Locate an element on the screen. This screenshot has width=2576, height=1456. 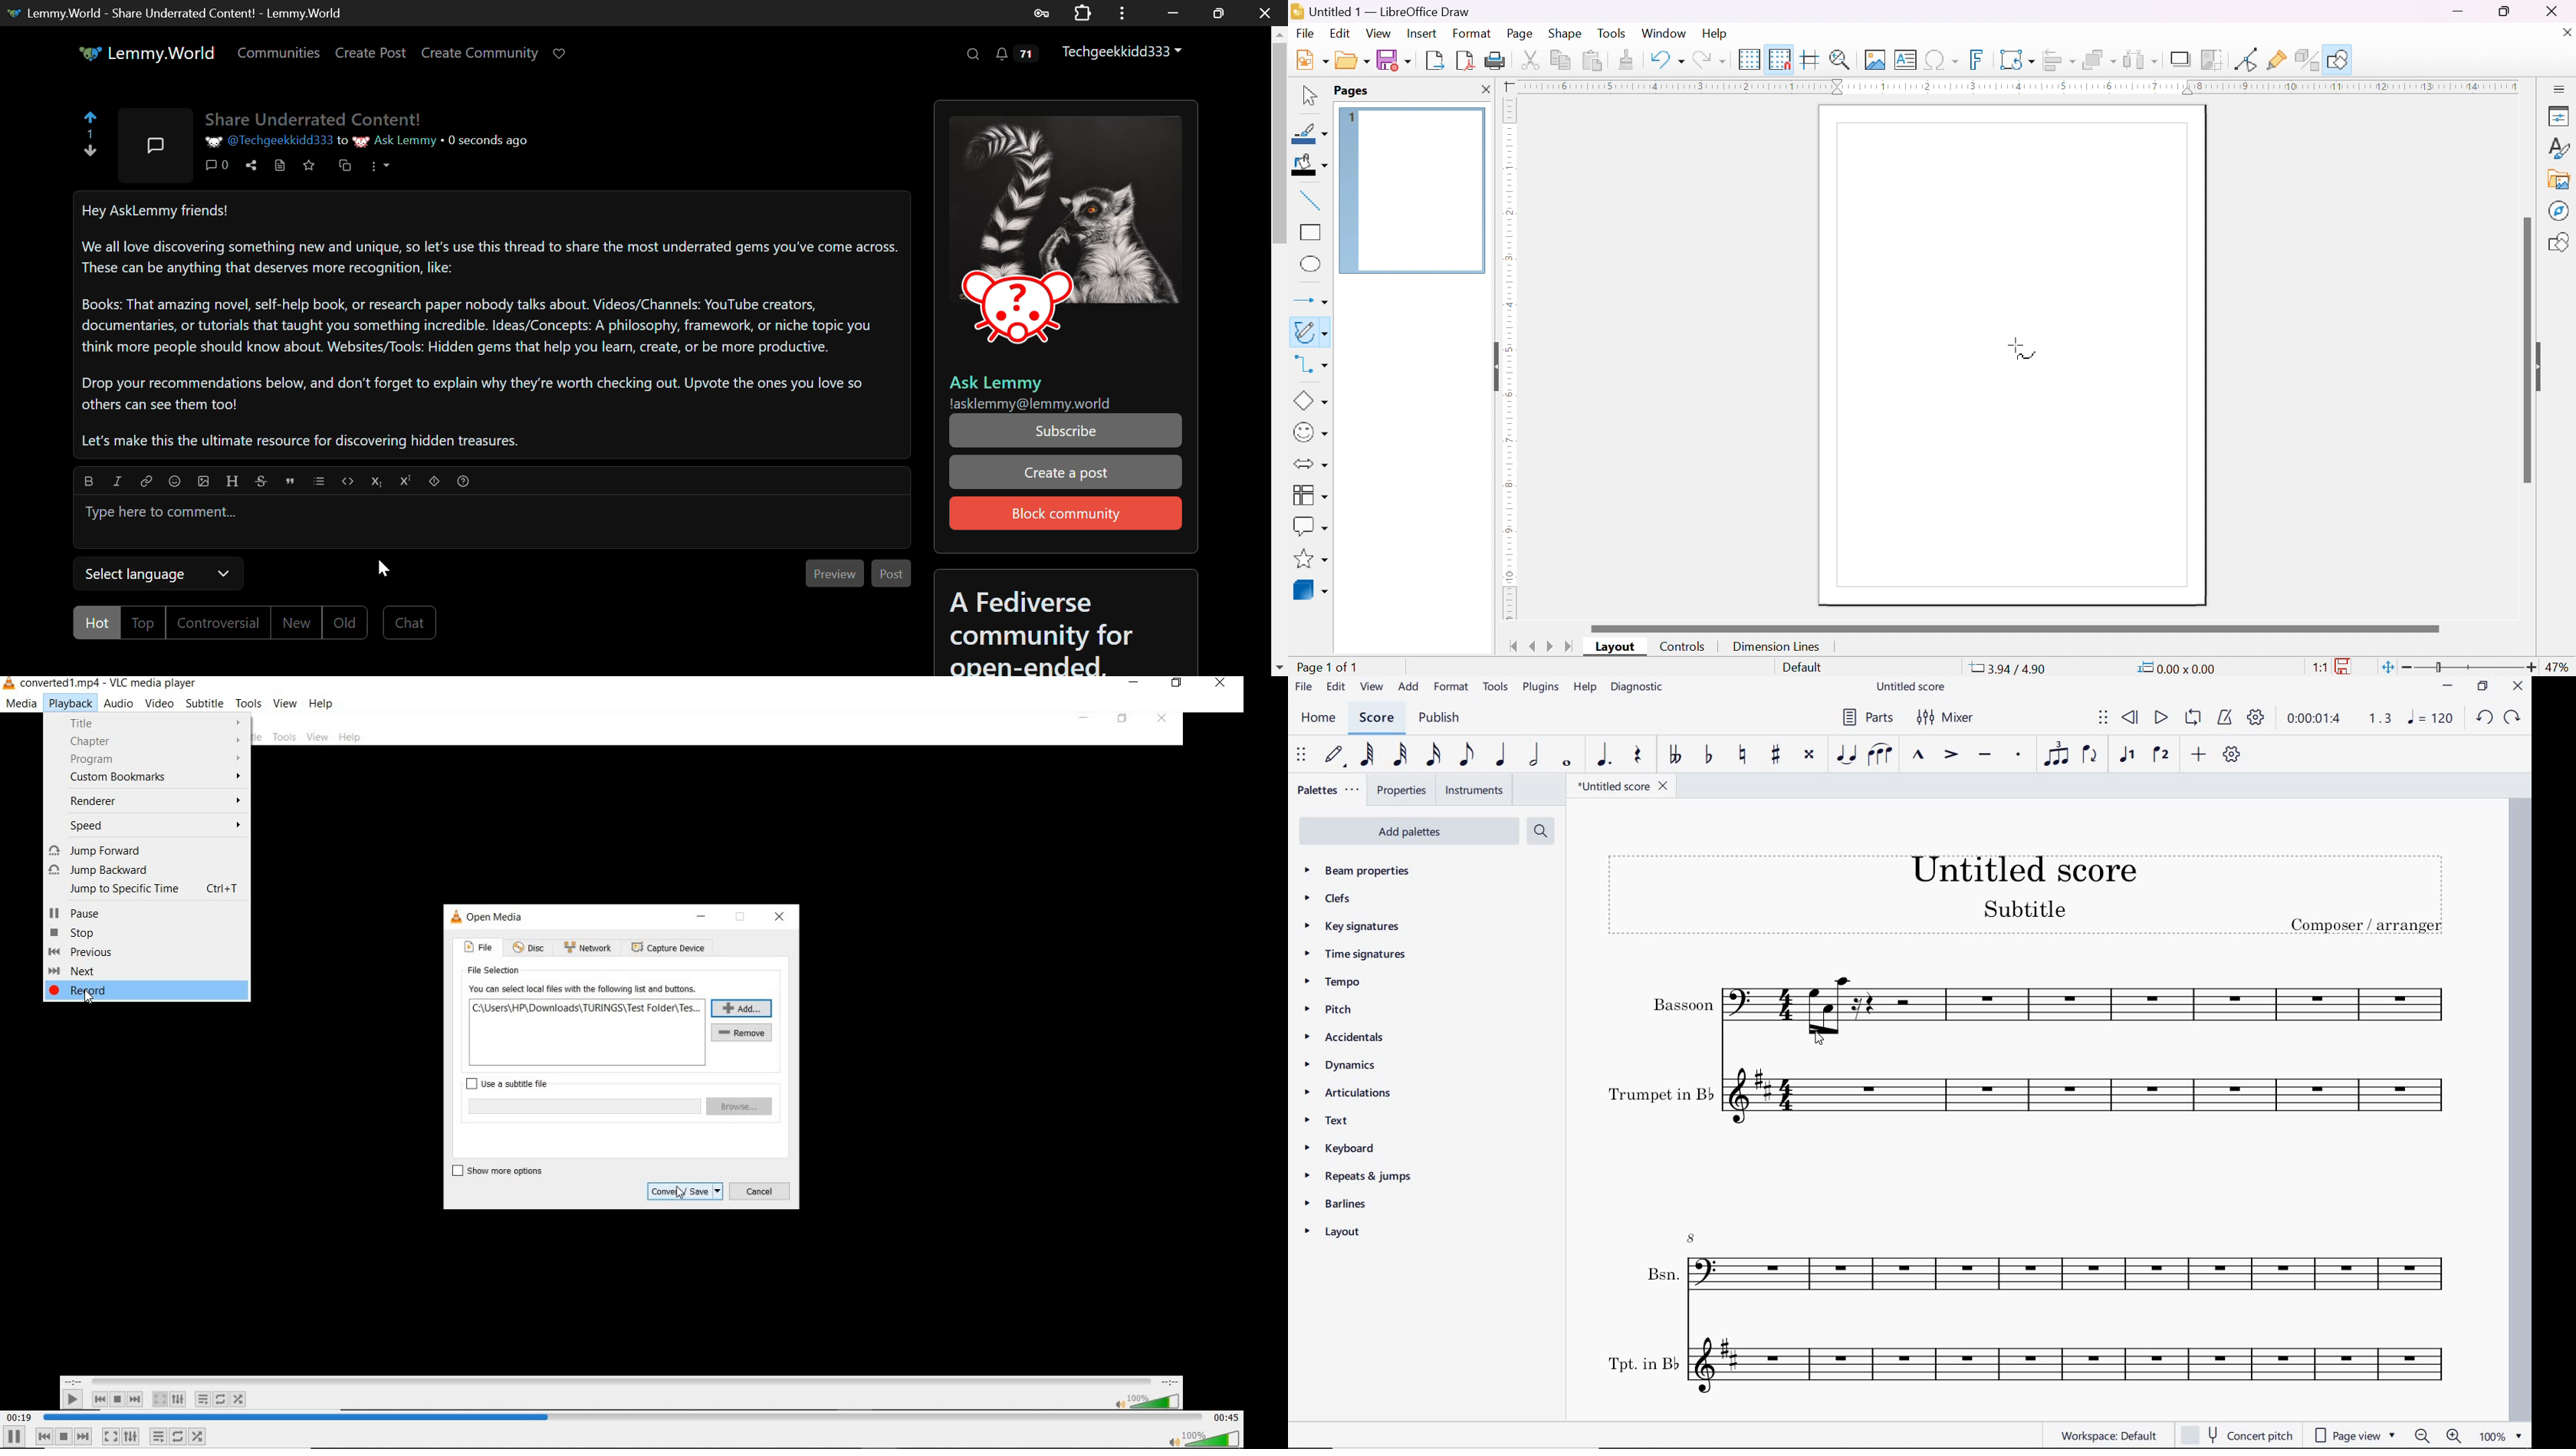
properties is located at coordinates (2559, 115).